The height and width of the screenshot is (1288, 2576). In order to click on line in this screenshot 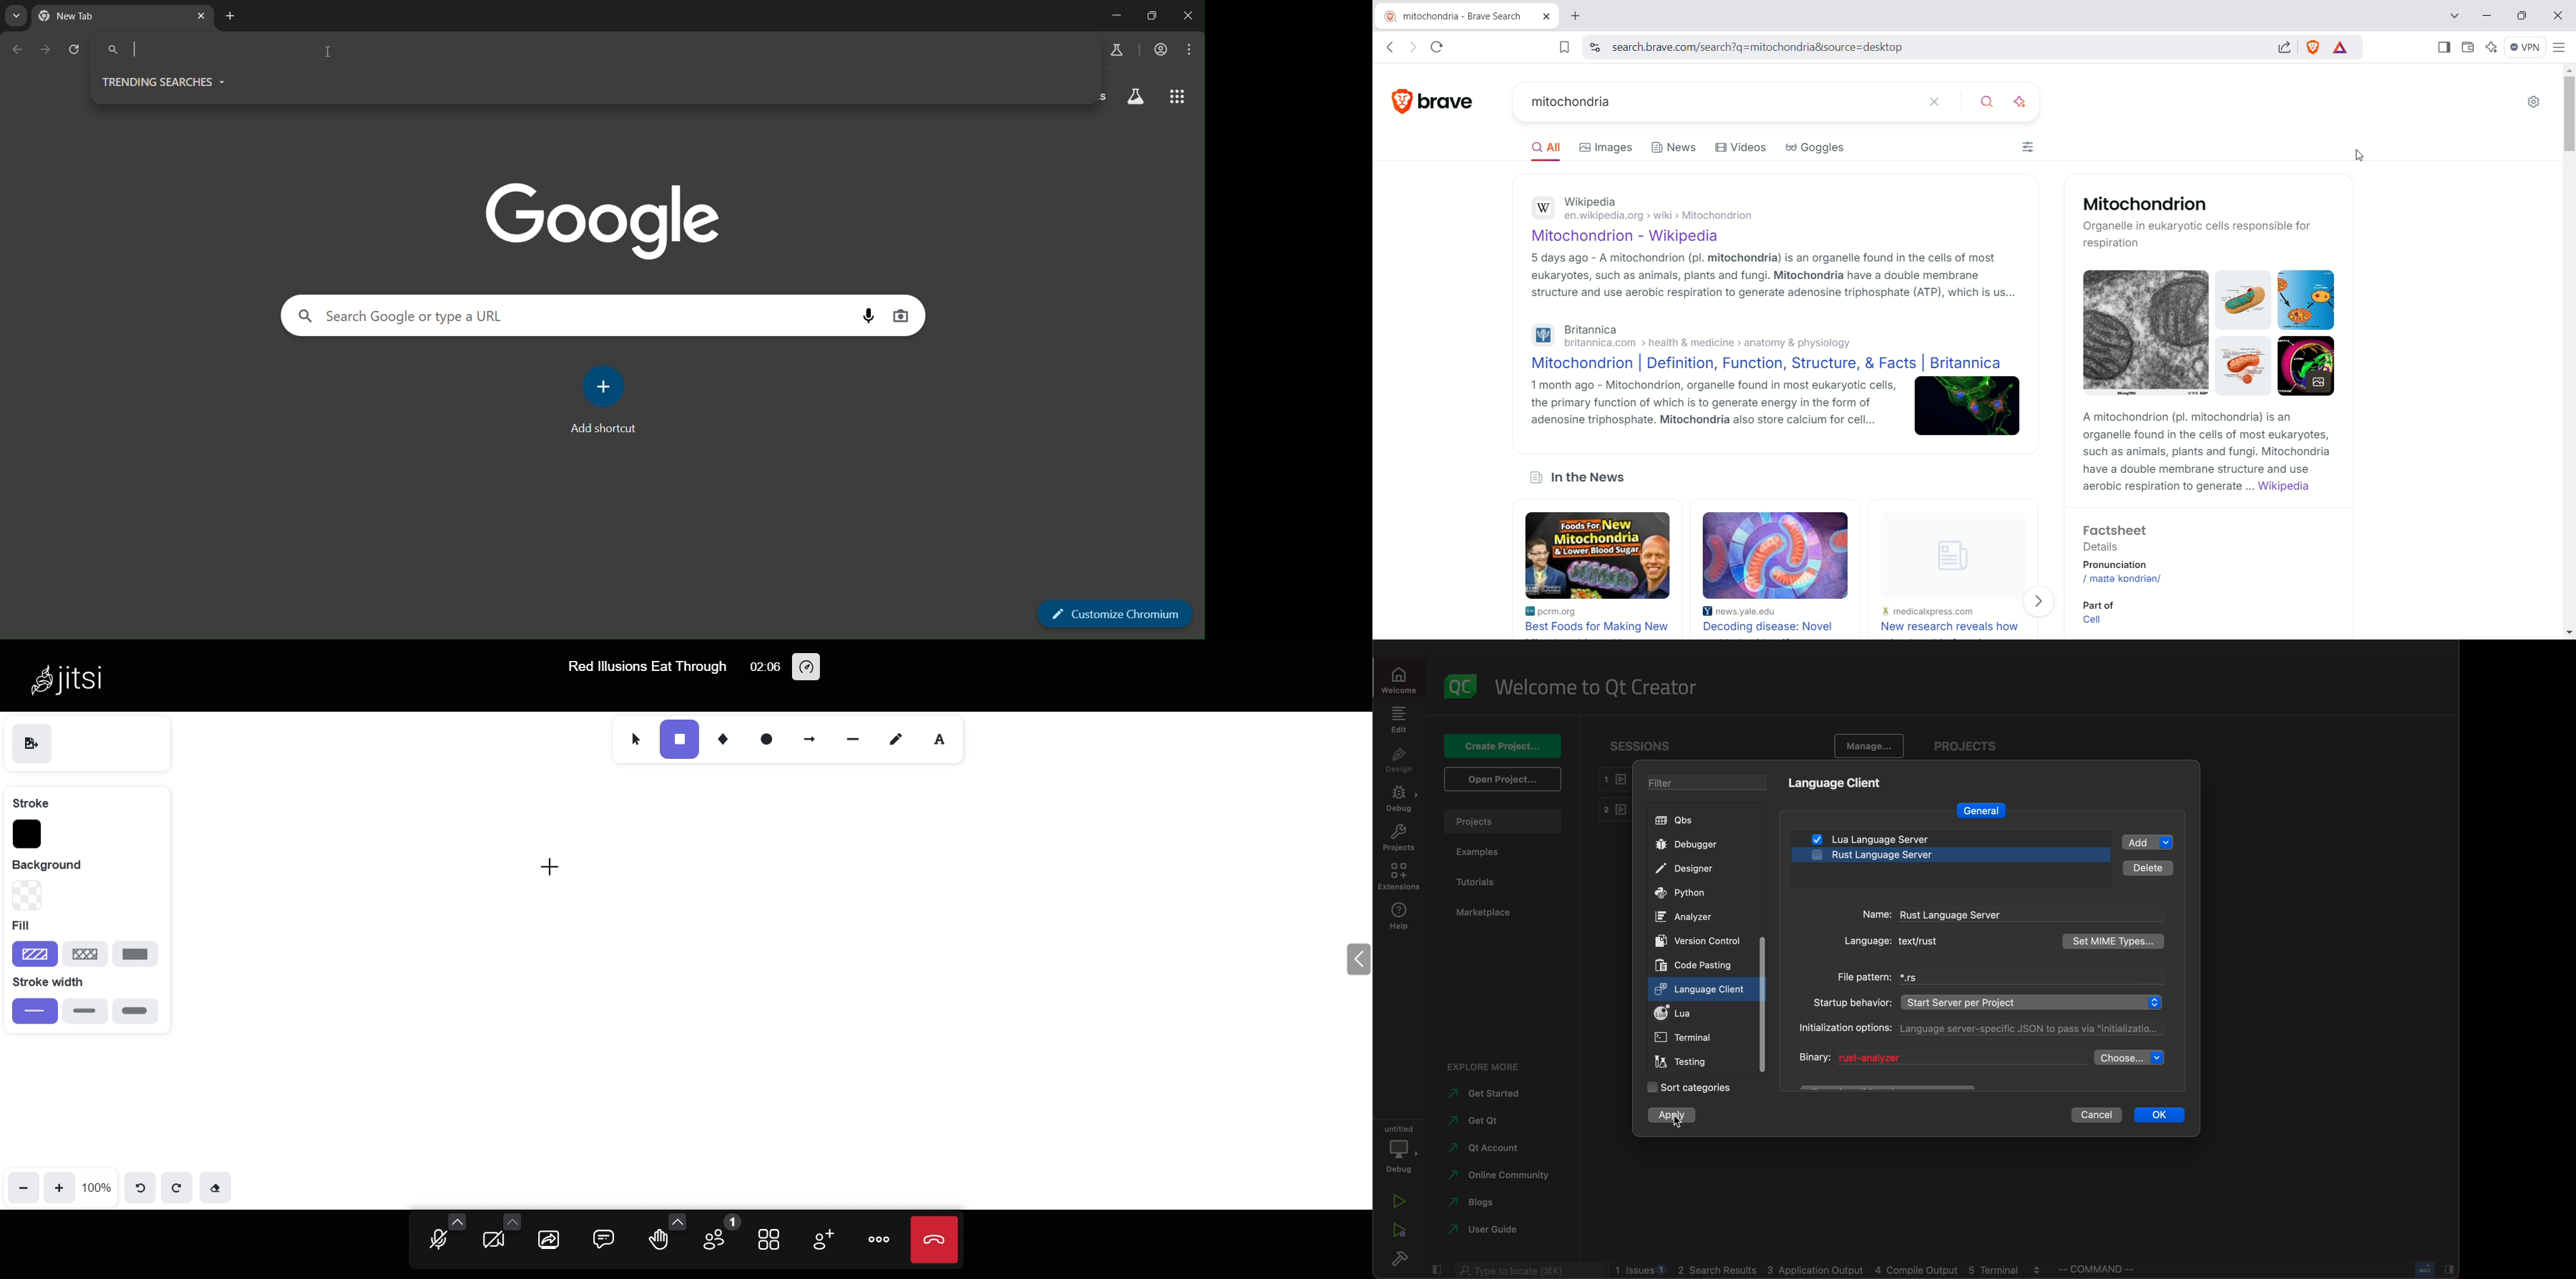, I will do `click(853, 736)`.